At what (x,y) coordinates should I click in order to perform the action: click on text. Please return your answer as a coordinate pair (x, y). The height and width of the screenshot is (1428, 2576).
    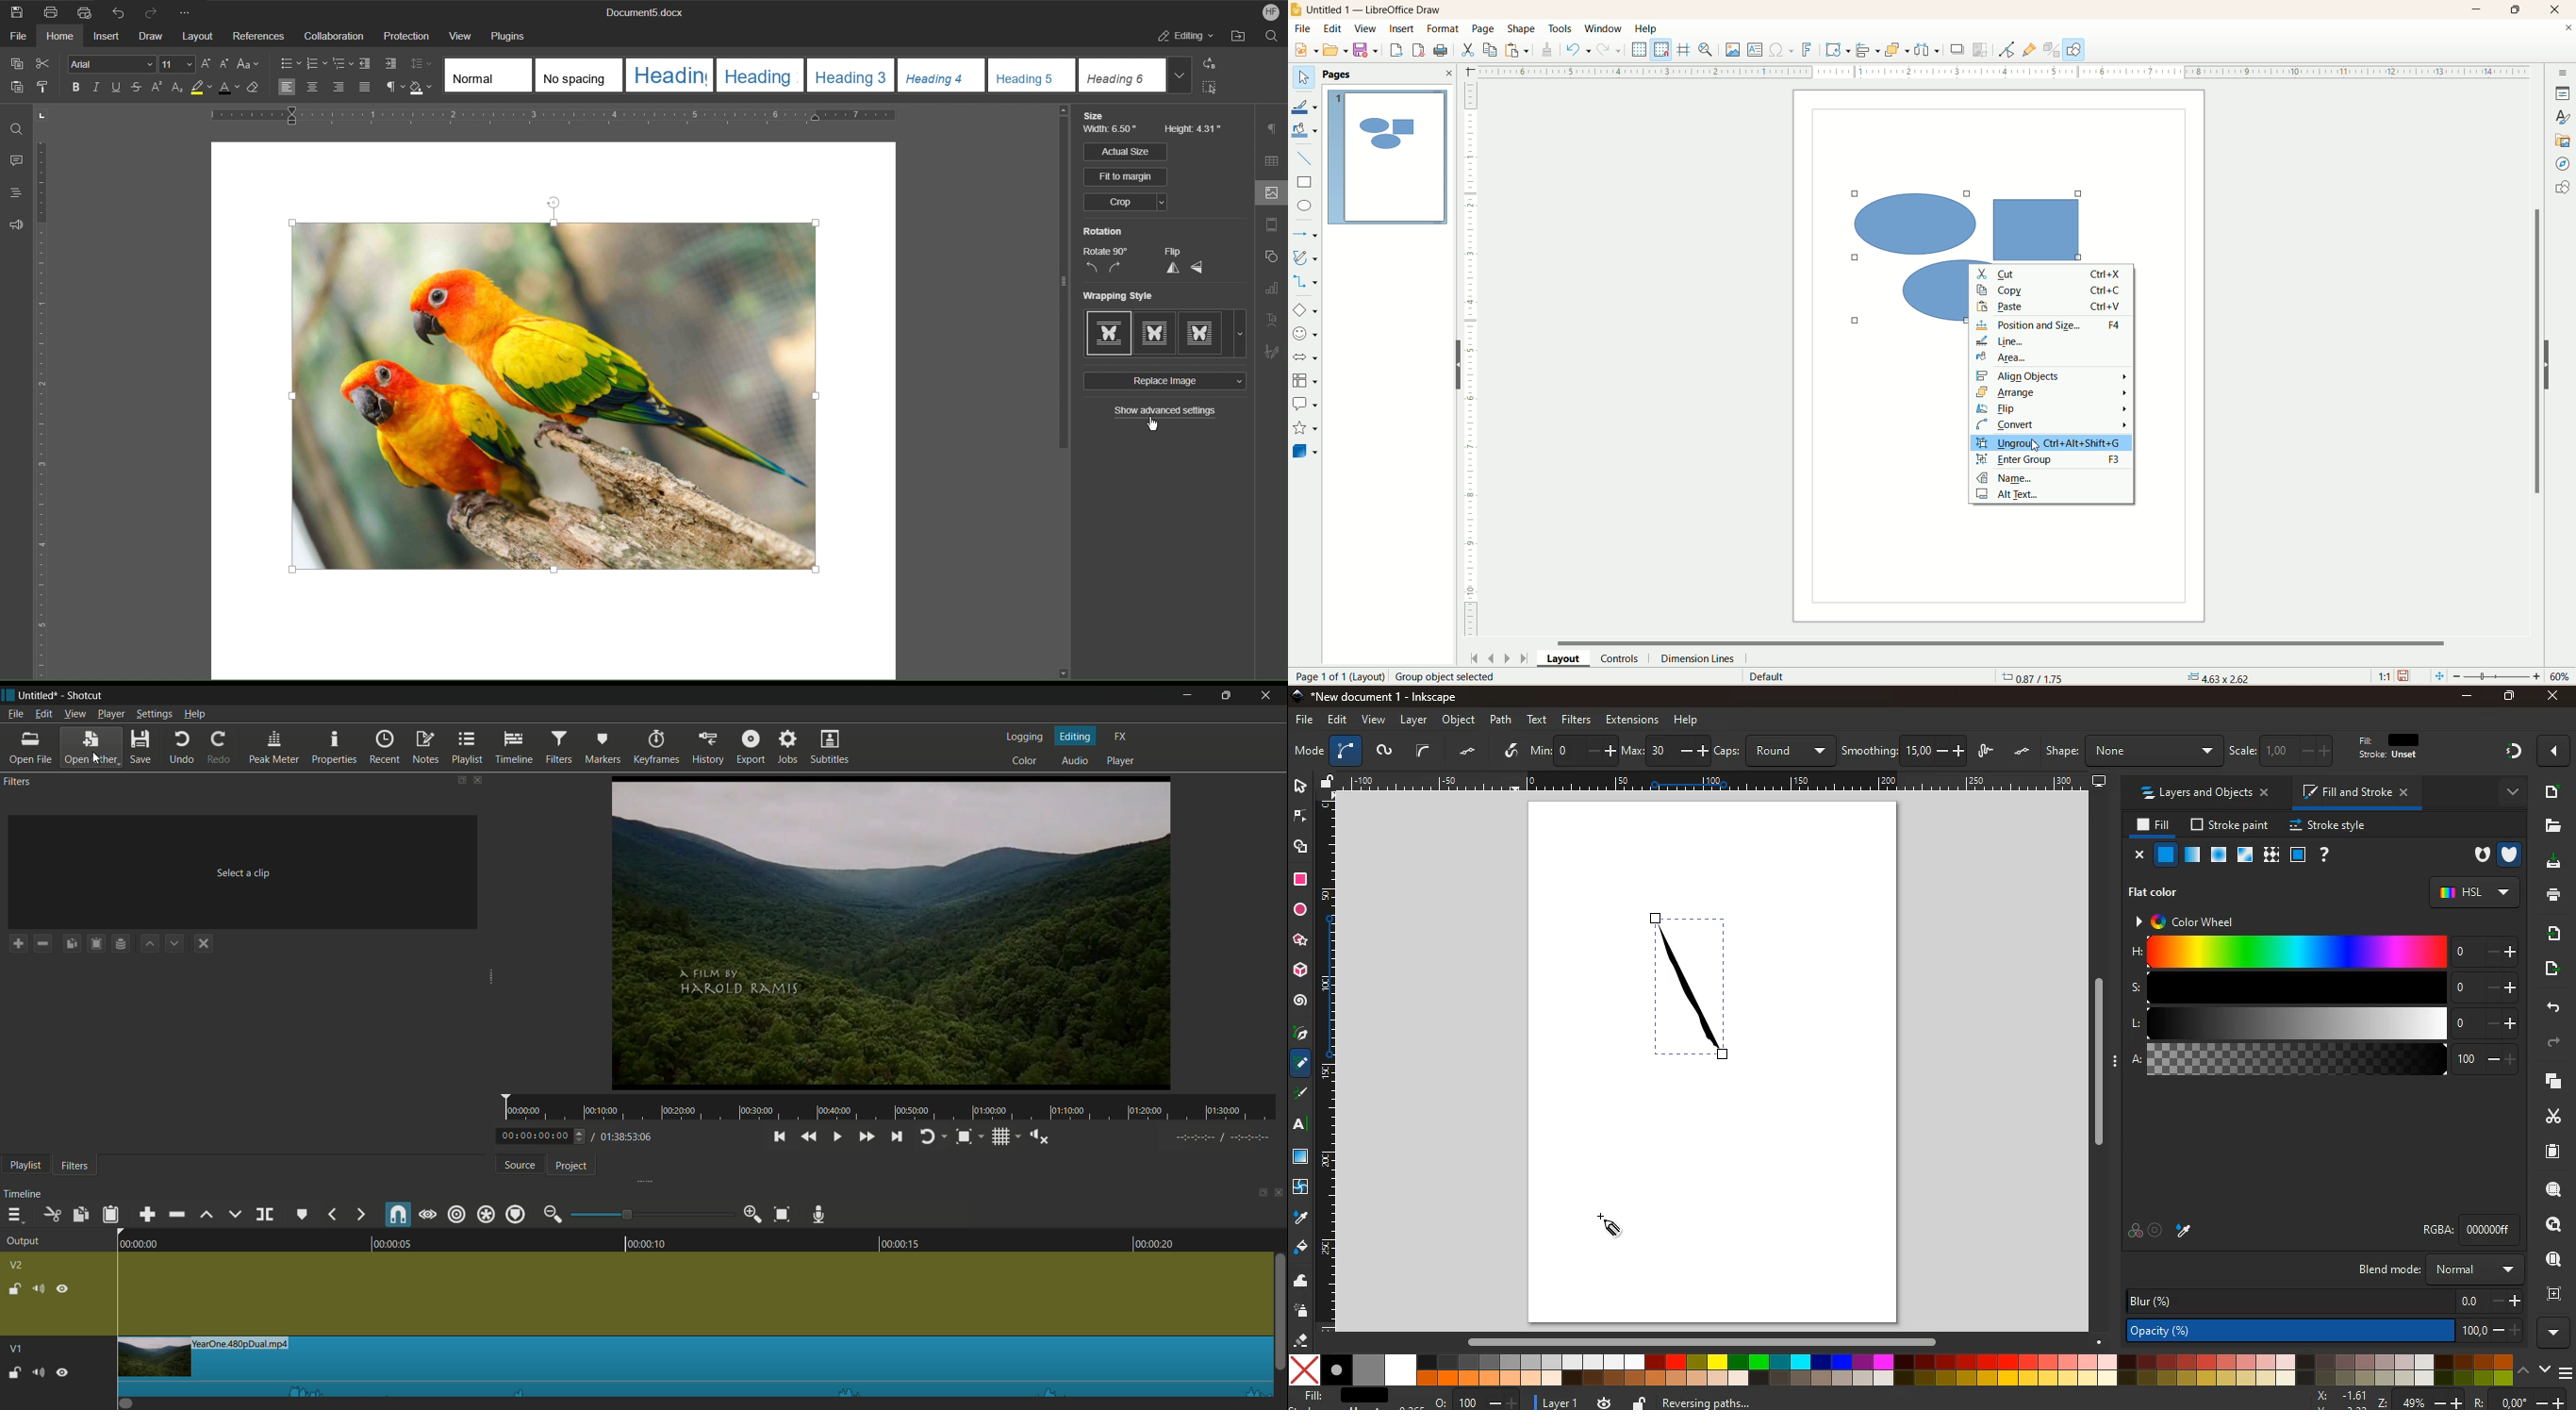
    Looking at the image, I should click on (1301, 1127).